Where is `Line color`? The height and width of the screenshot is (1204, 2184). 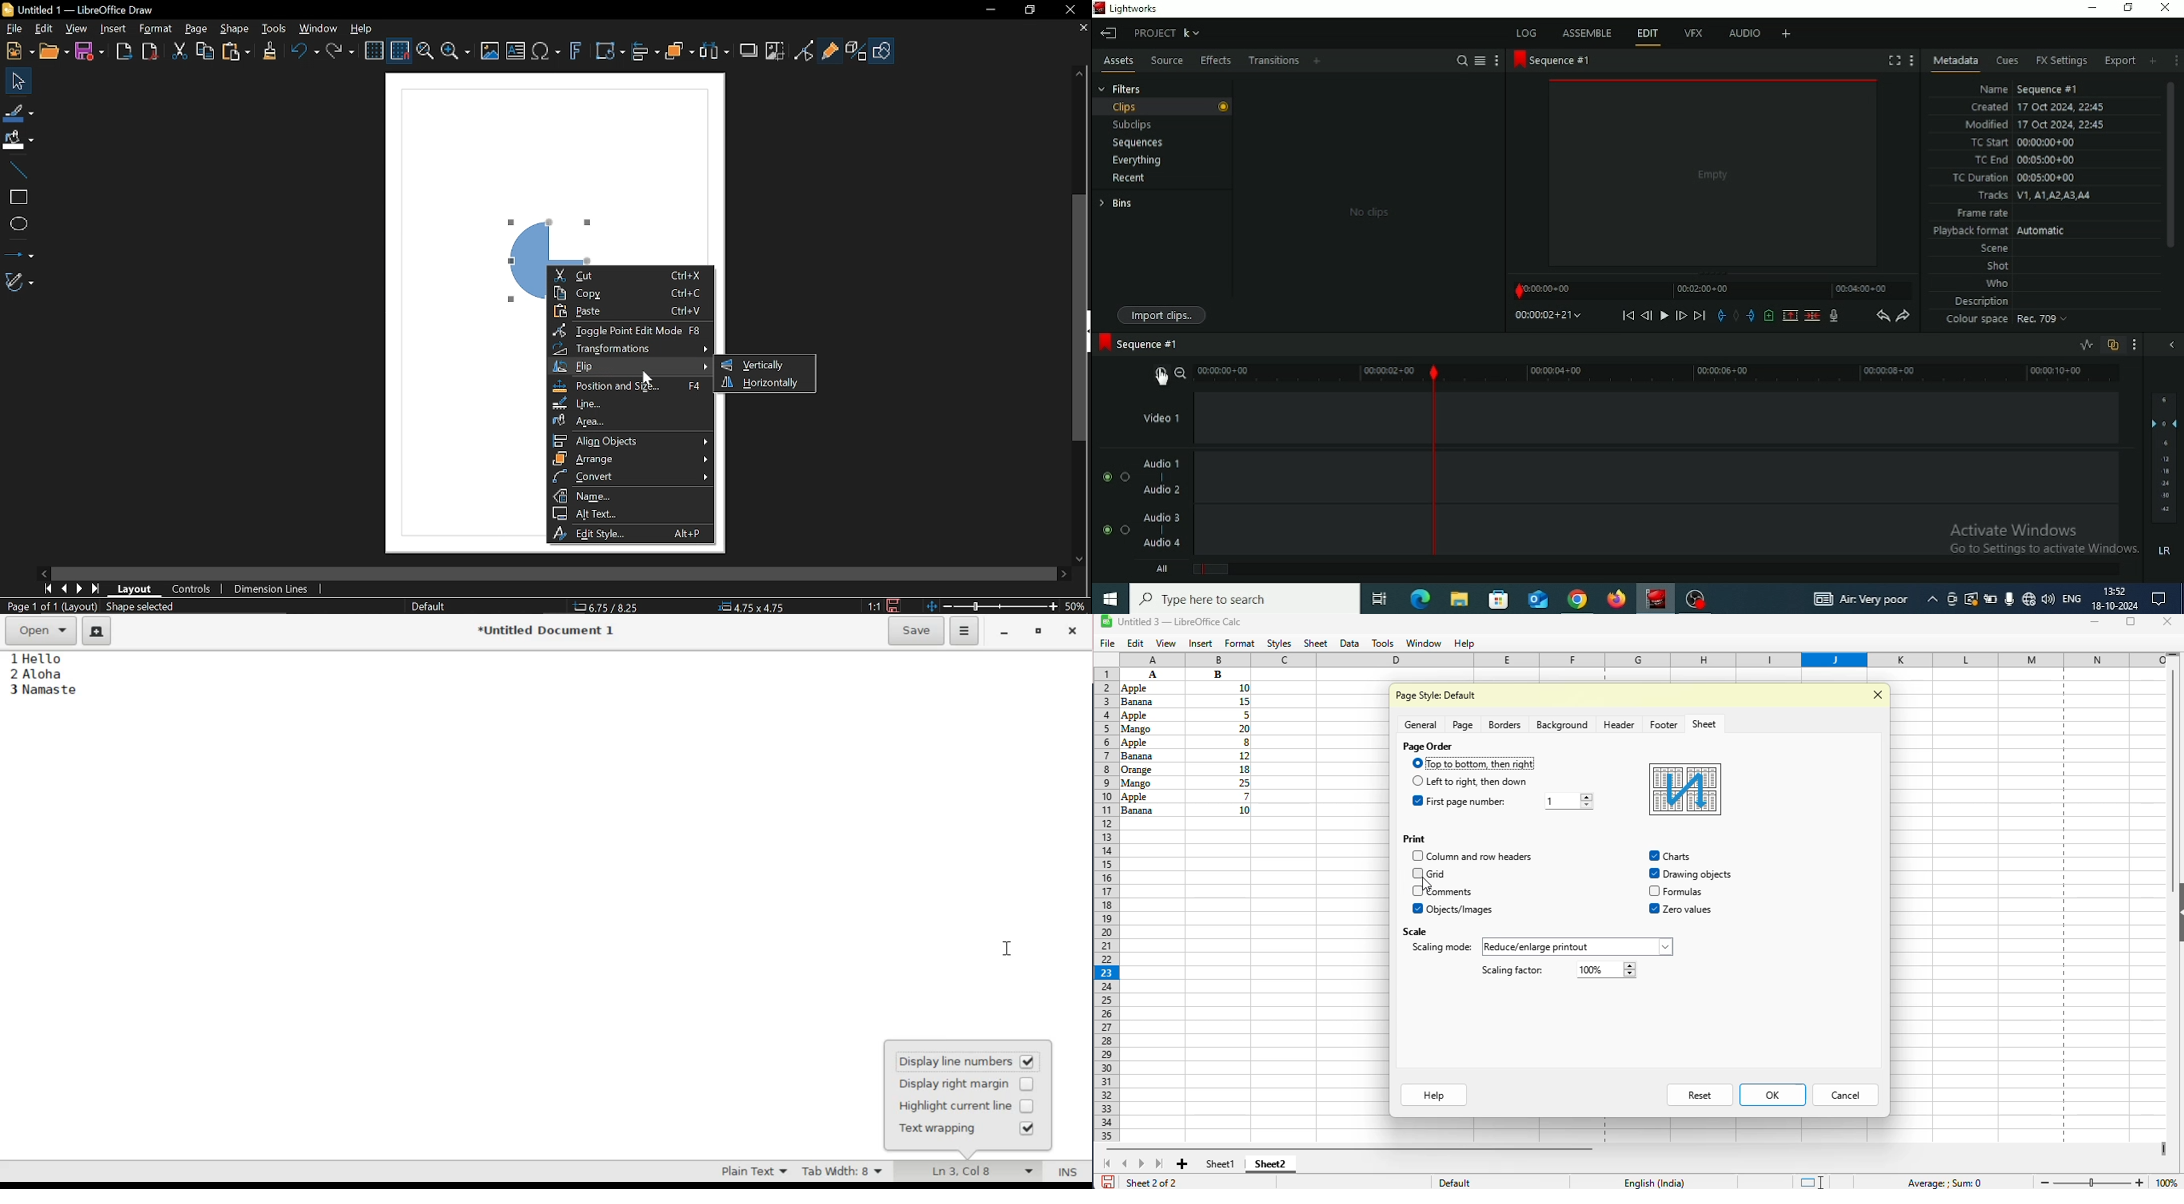 Line color is located at coordinates (19, 112).